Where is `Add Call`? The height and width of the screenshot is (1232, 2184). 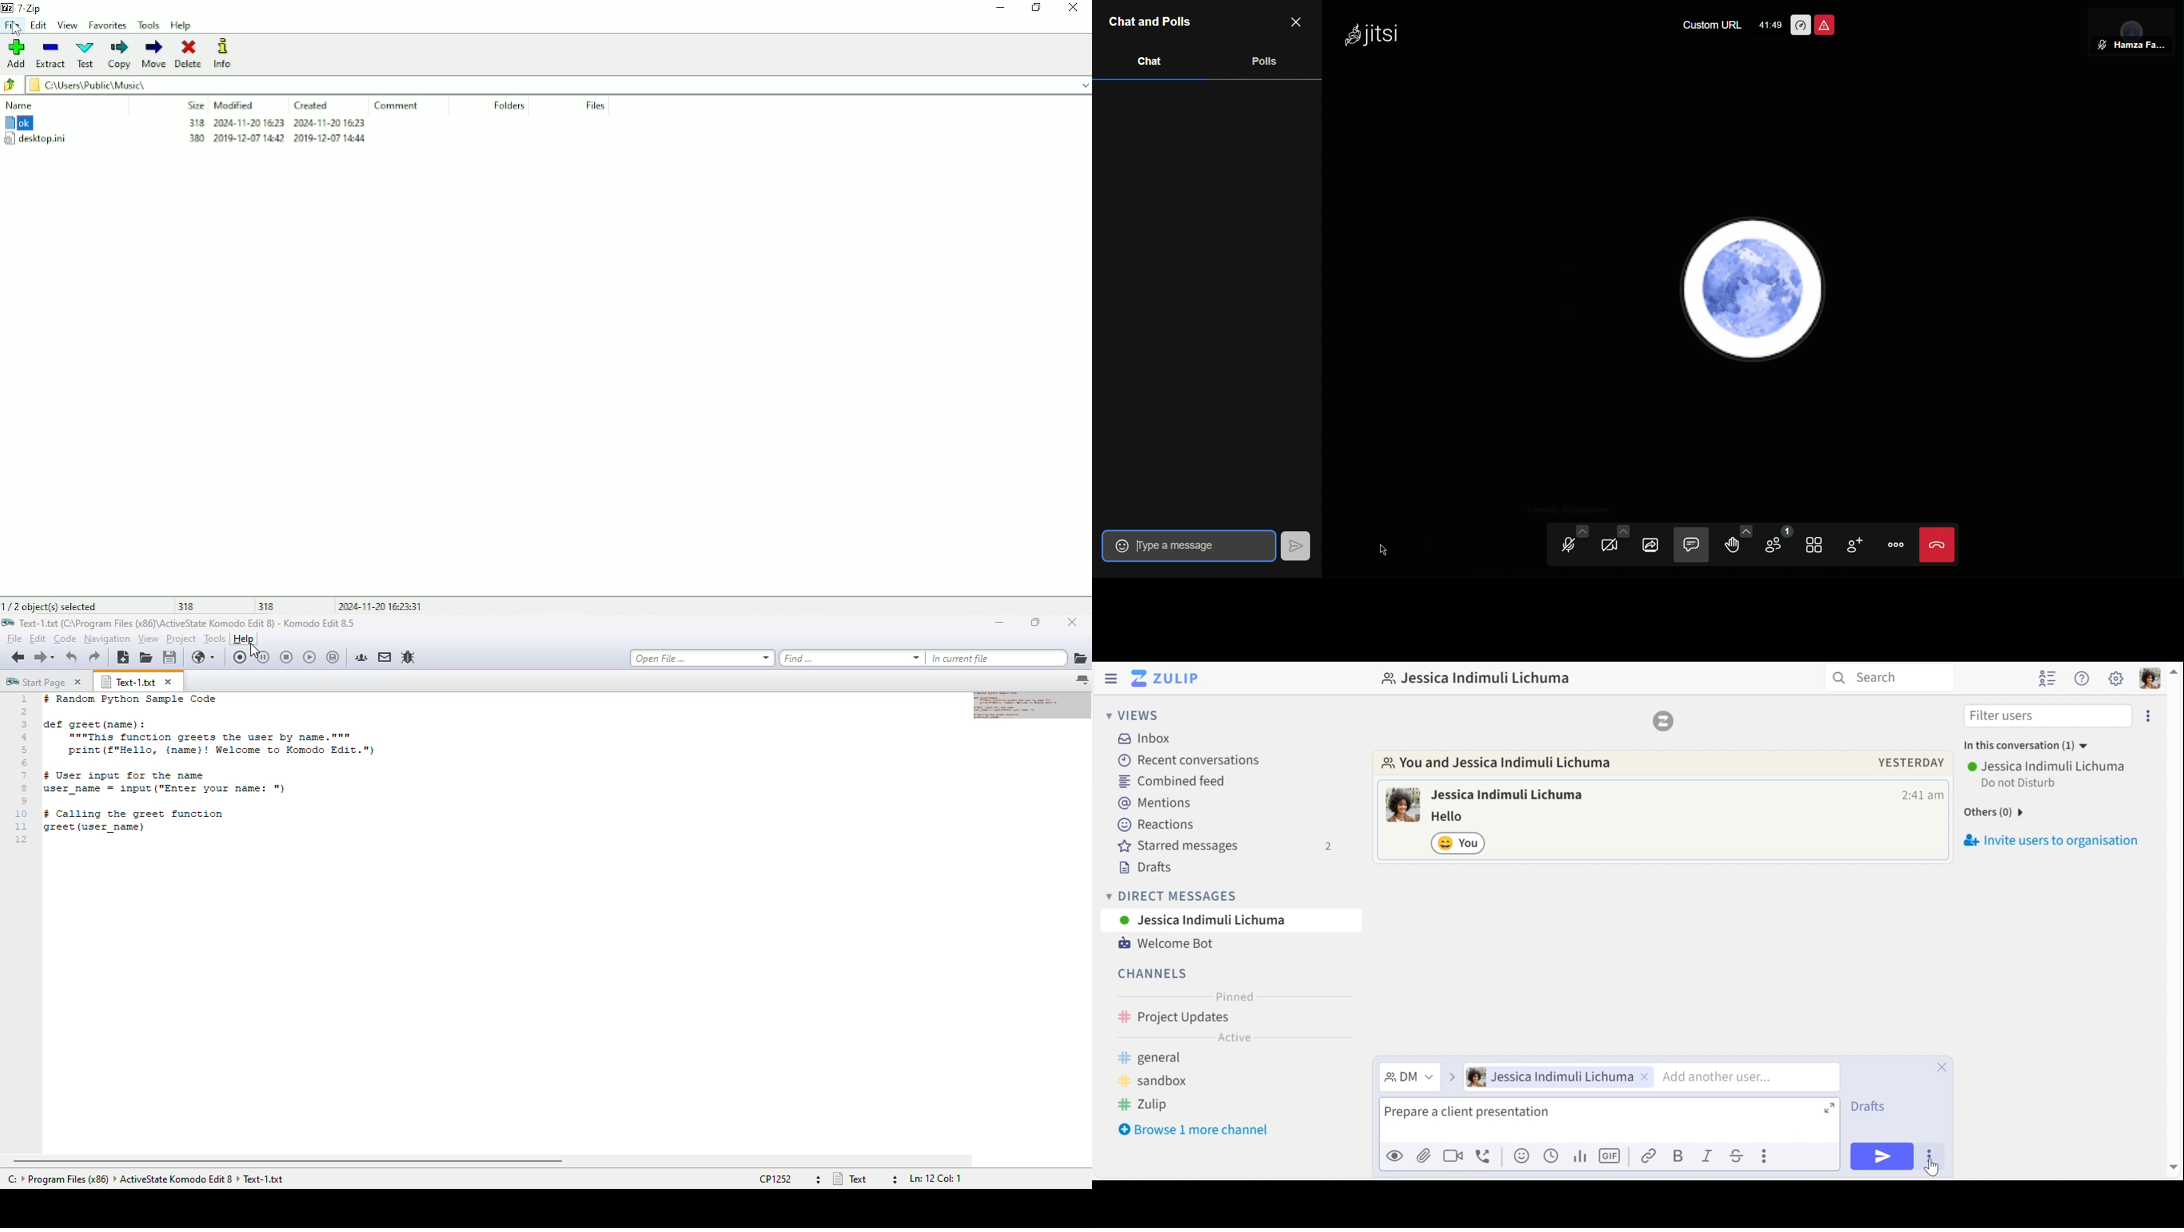 Add Call is located at coordinates (1486, 1155).